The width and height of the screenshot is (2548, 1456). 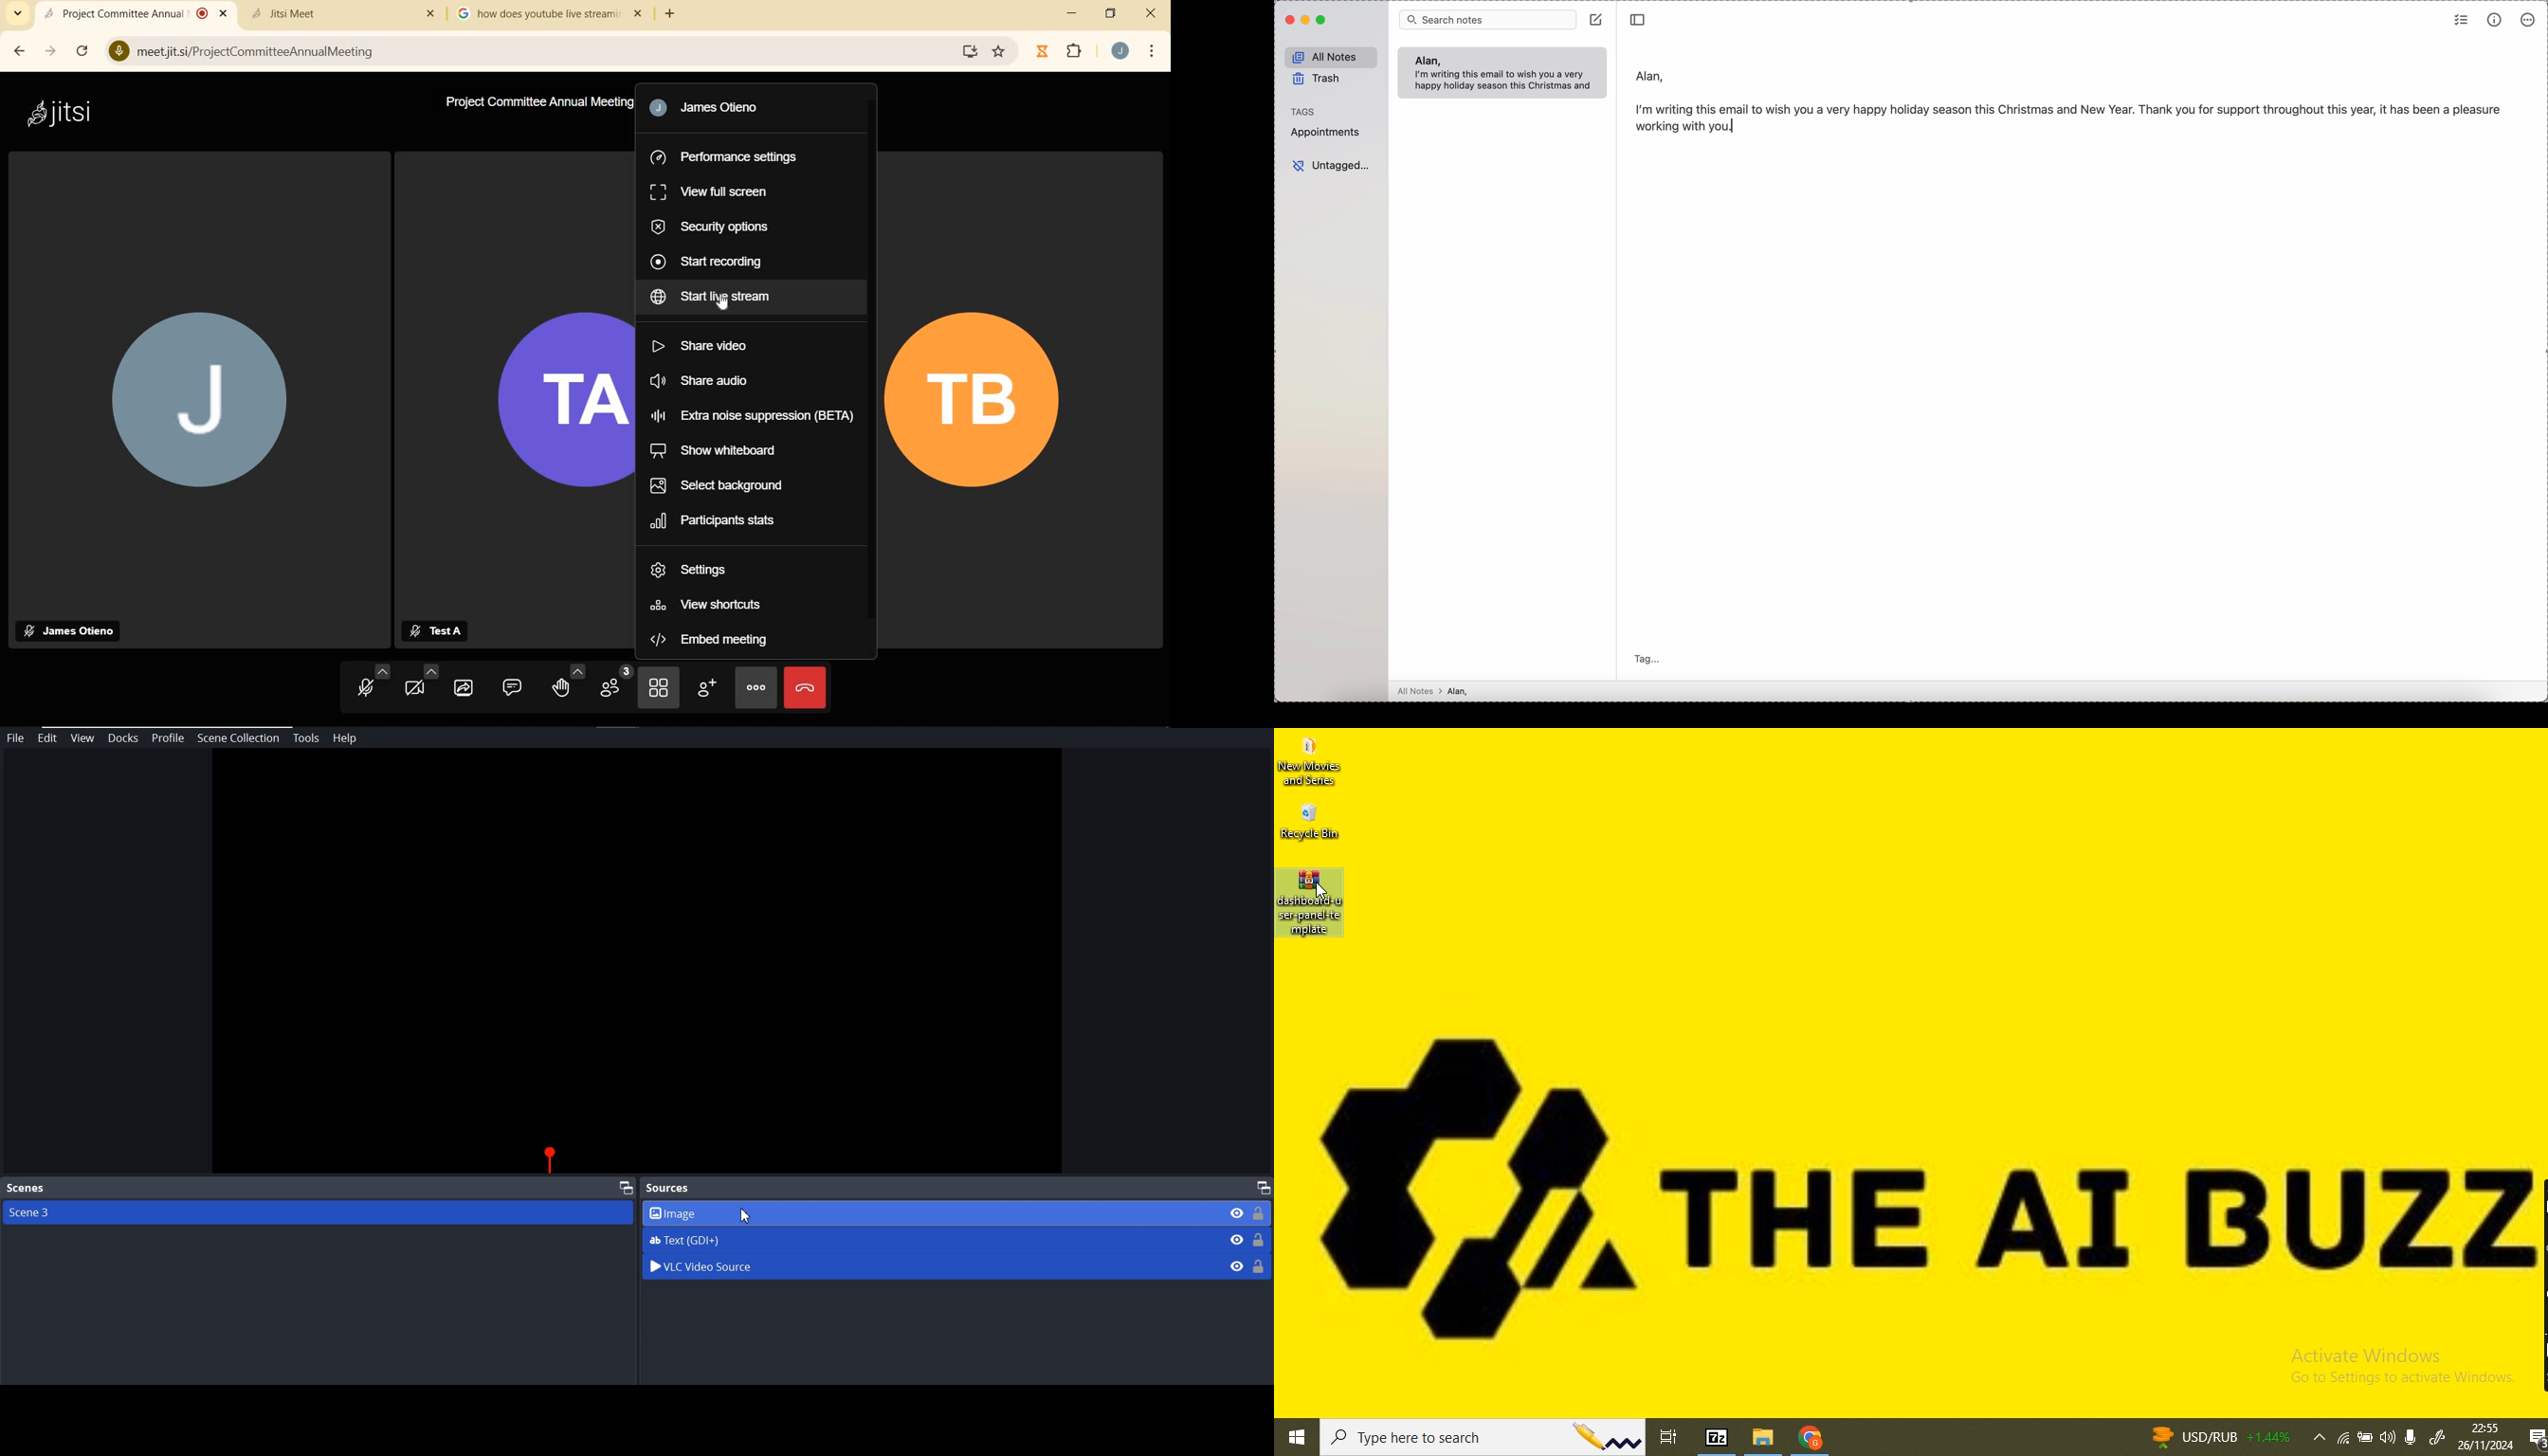 I want to click on body text: I'm writing this email to wish yo a very happy holiday season this Christmas and New Year. Thank you for support..., so click(x=2070, y=118).